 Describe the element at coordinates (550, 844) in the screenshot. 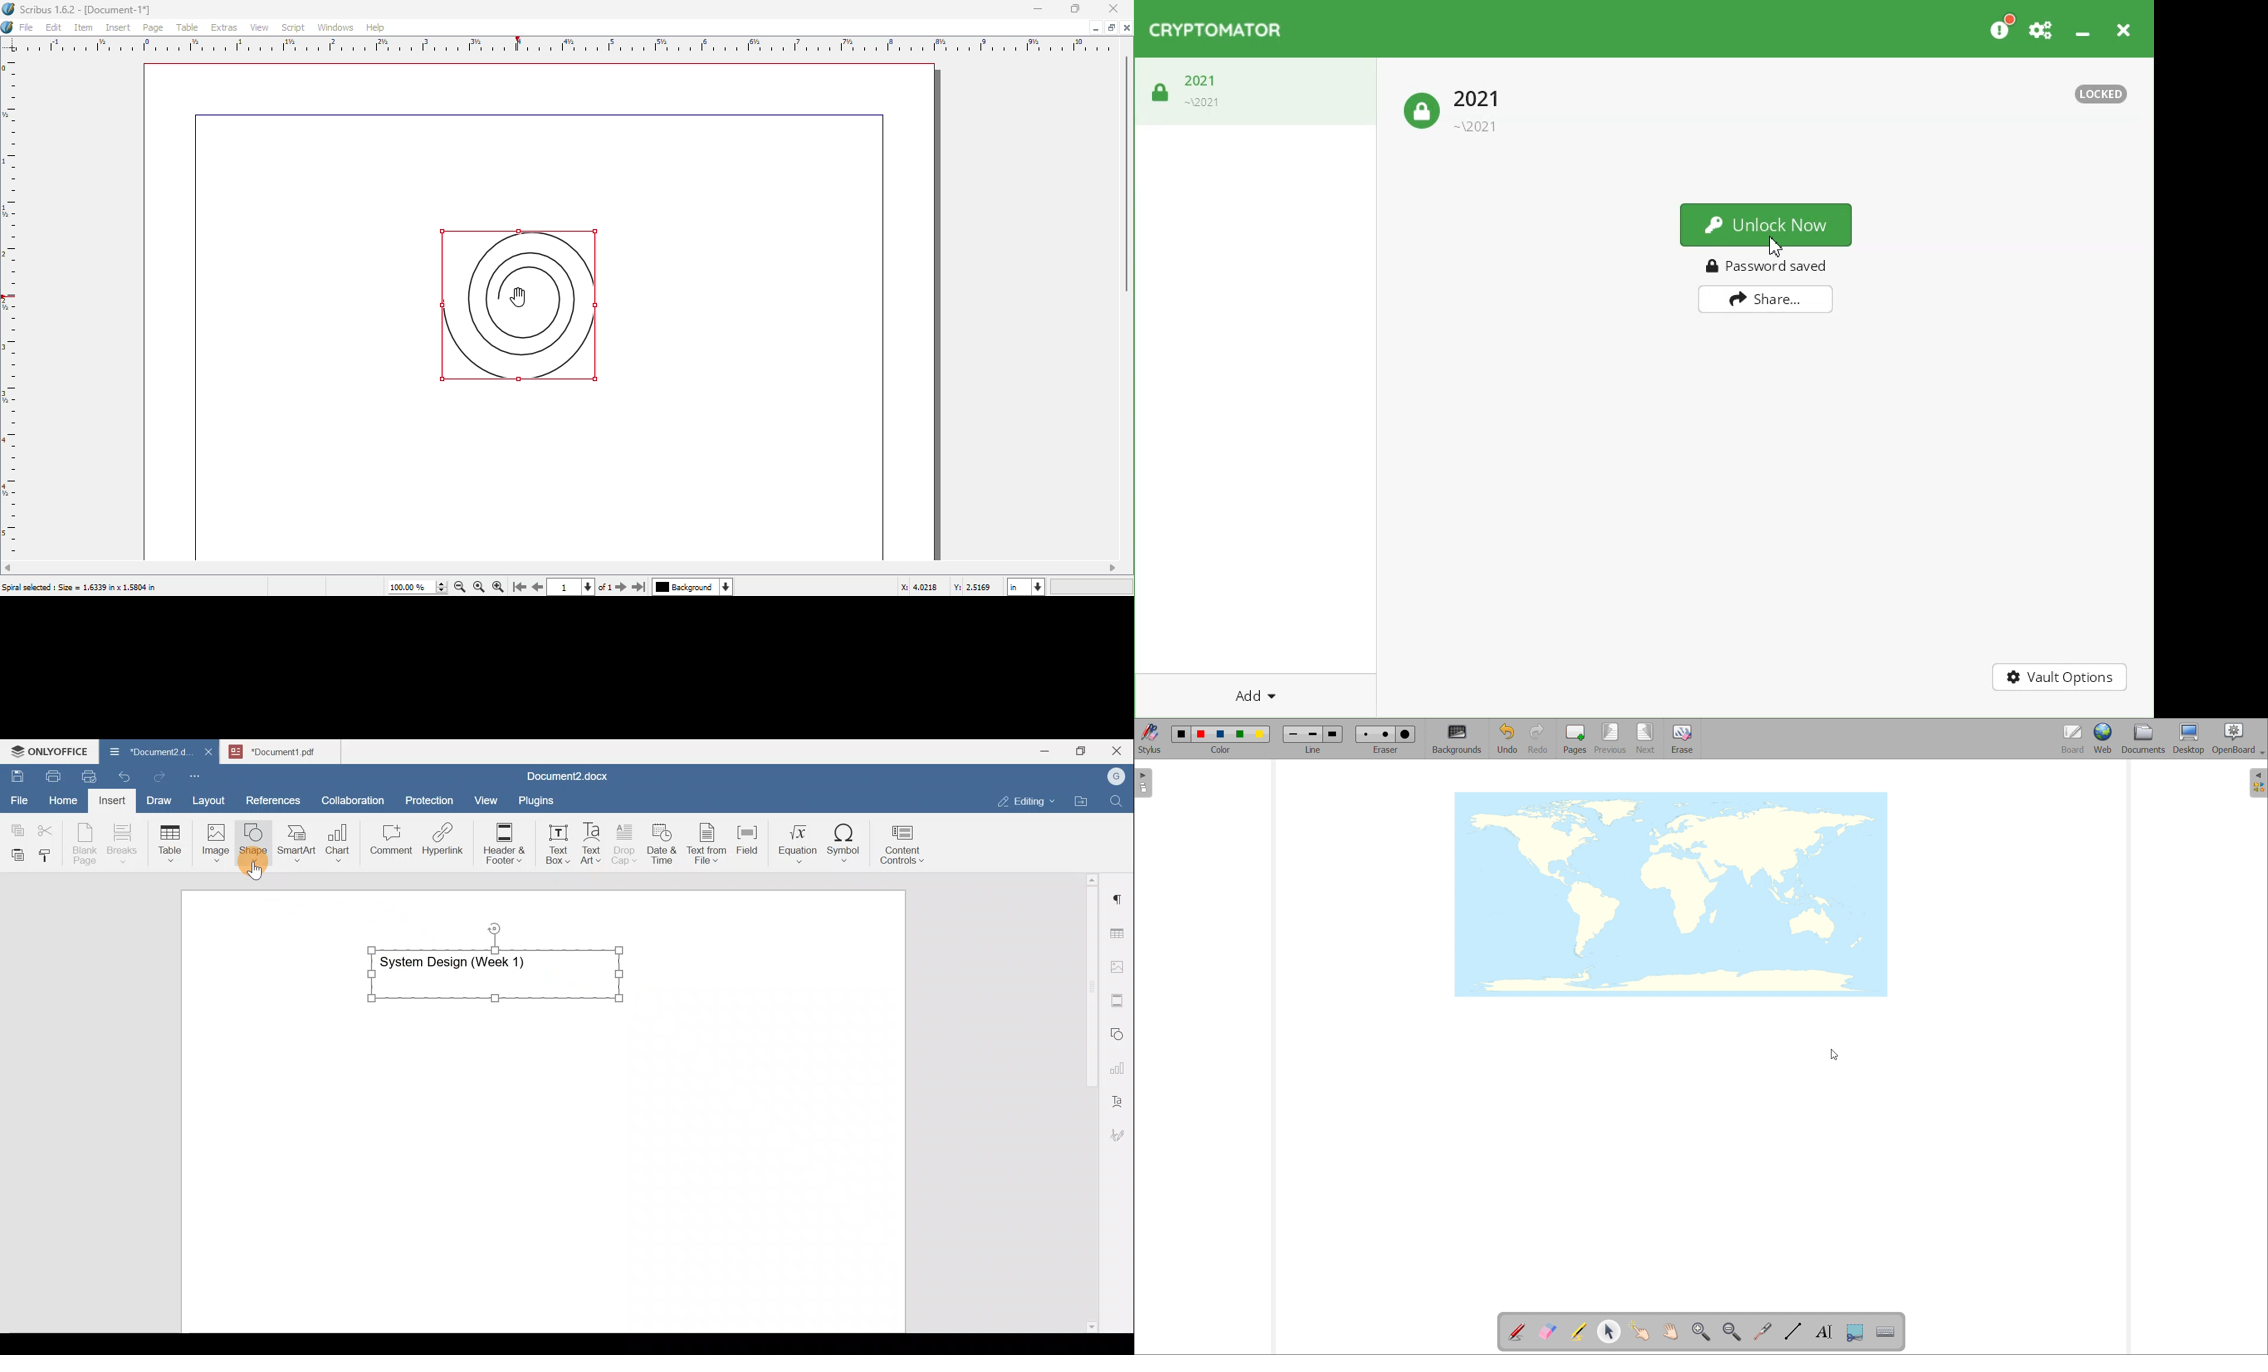

I see `Text box` at that location.